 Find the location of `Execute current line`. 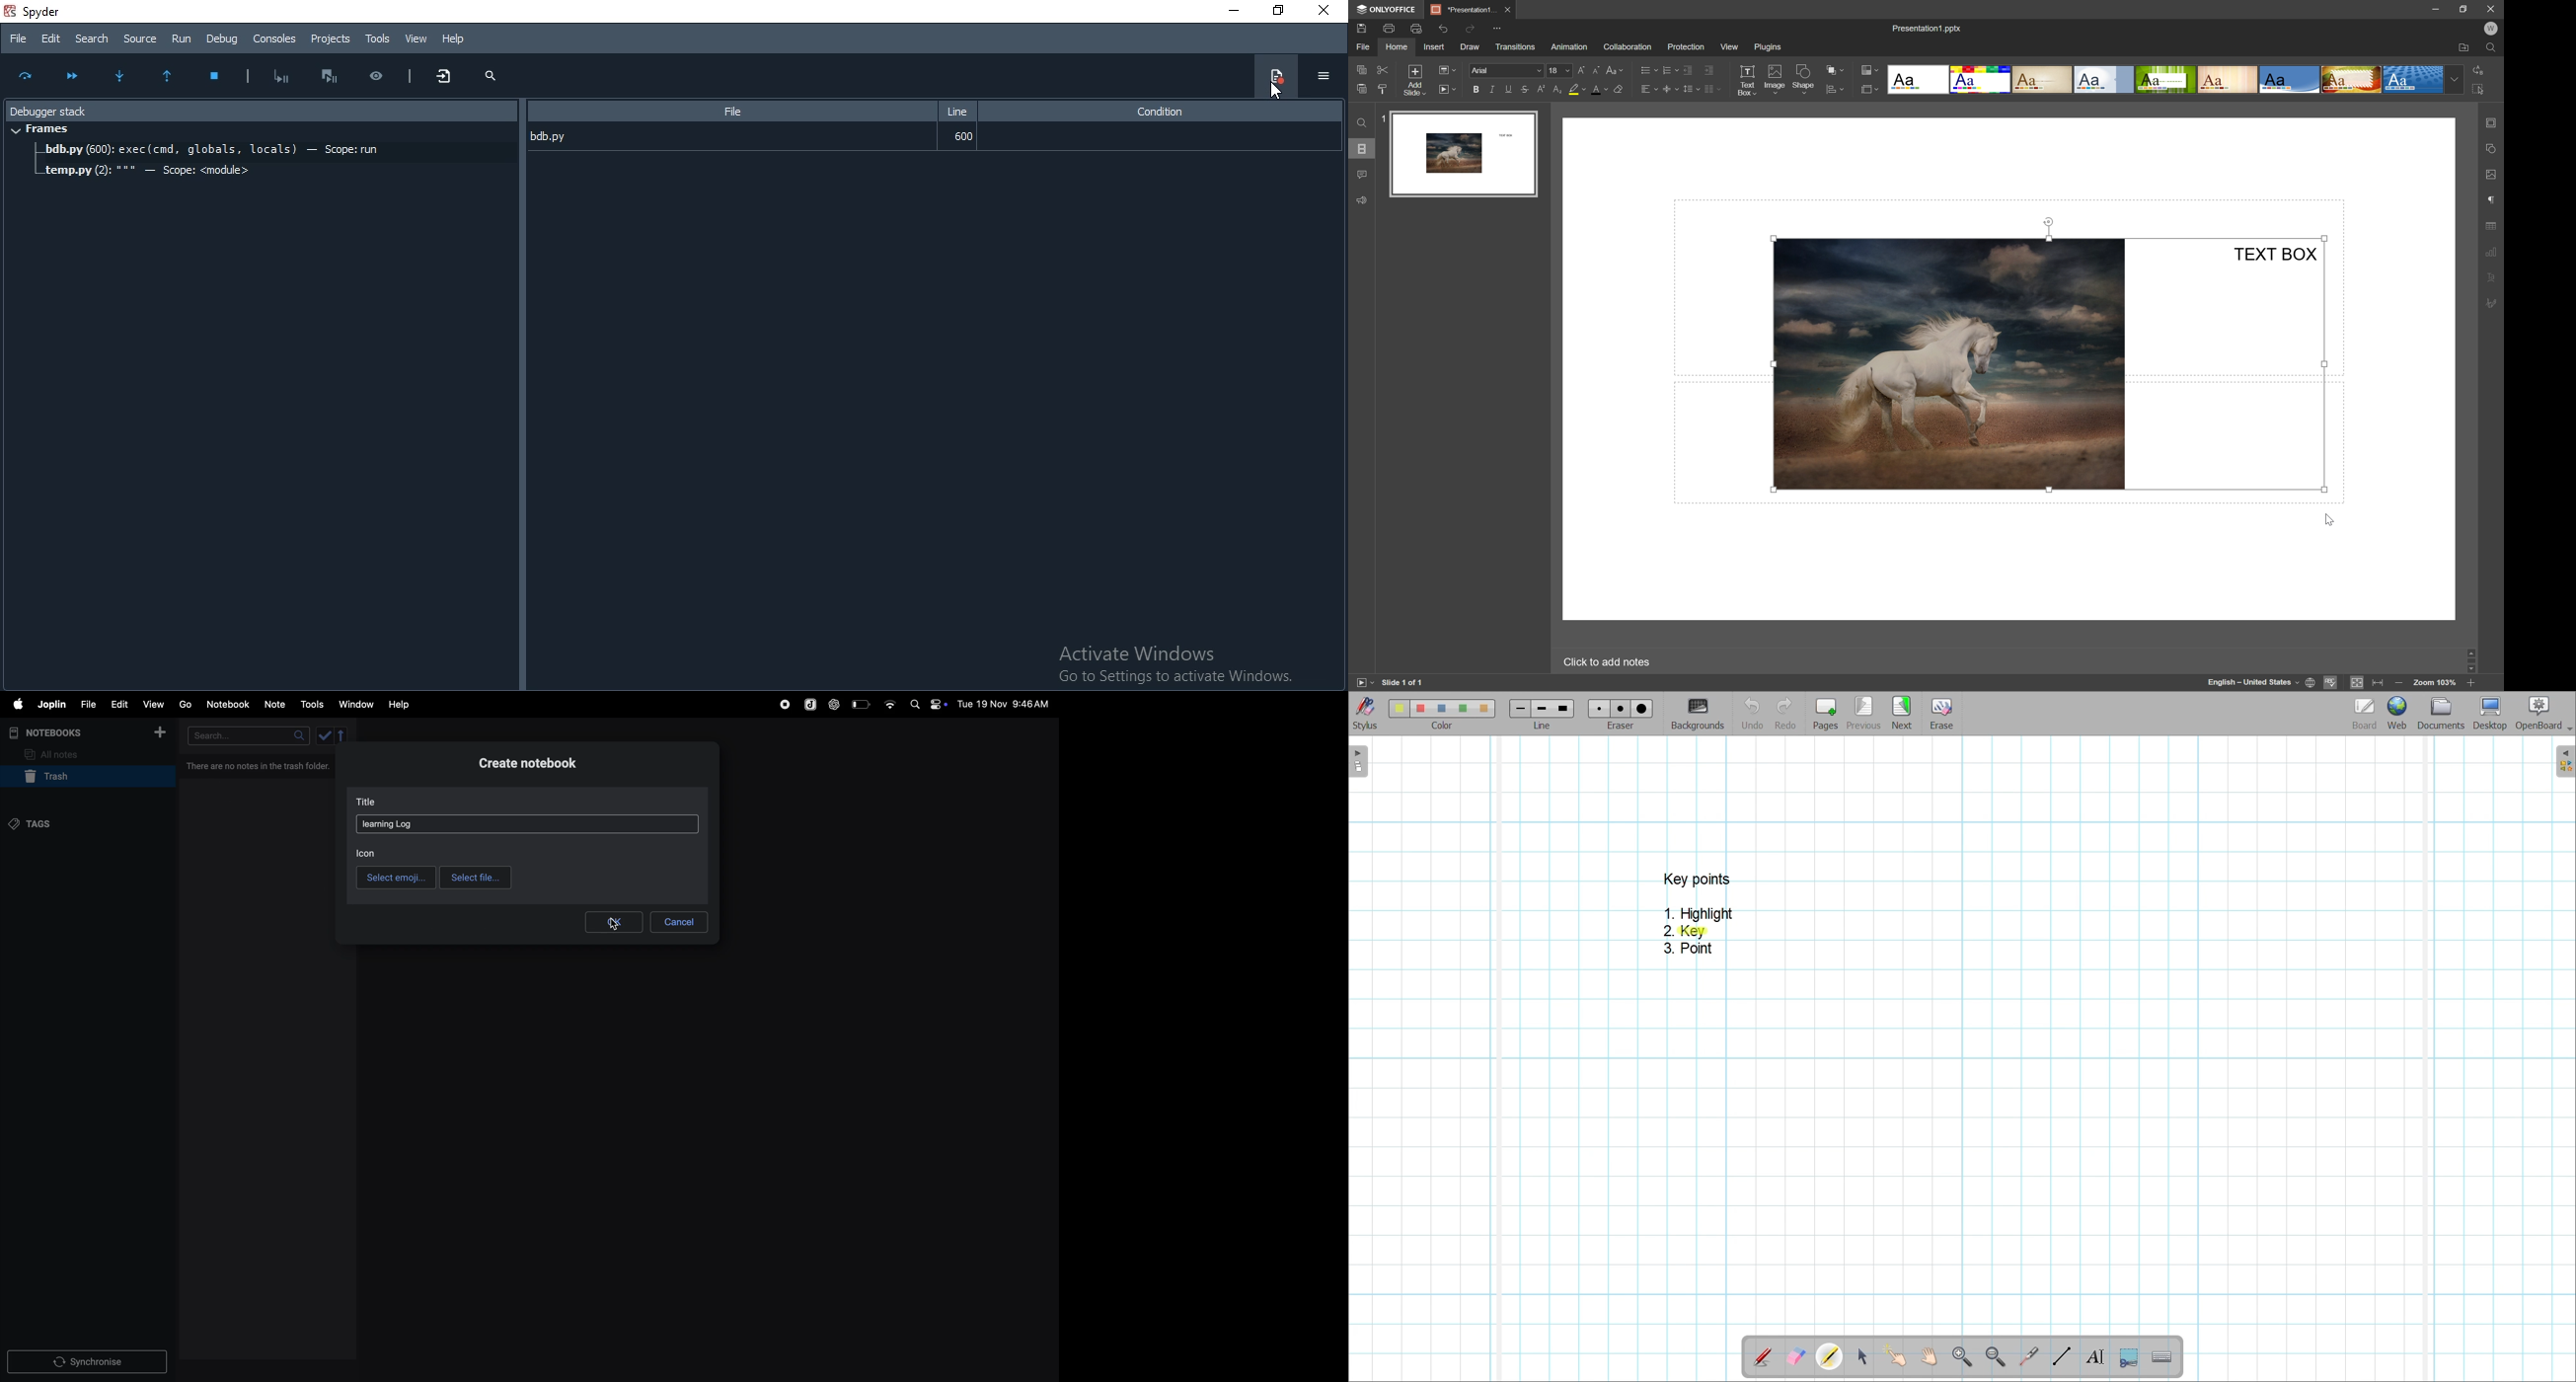

Execute current line is located at coordinates (28, 78).